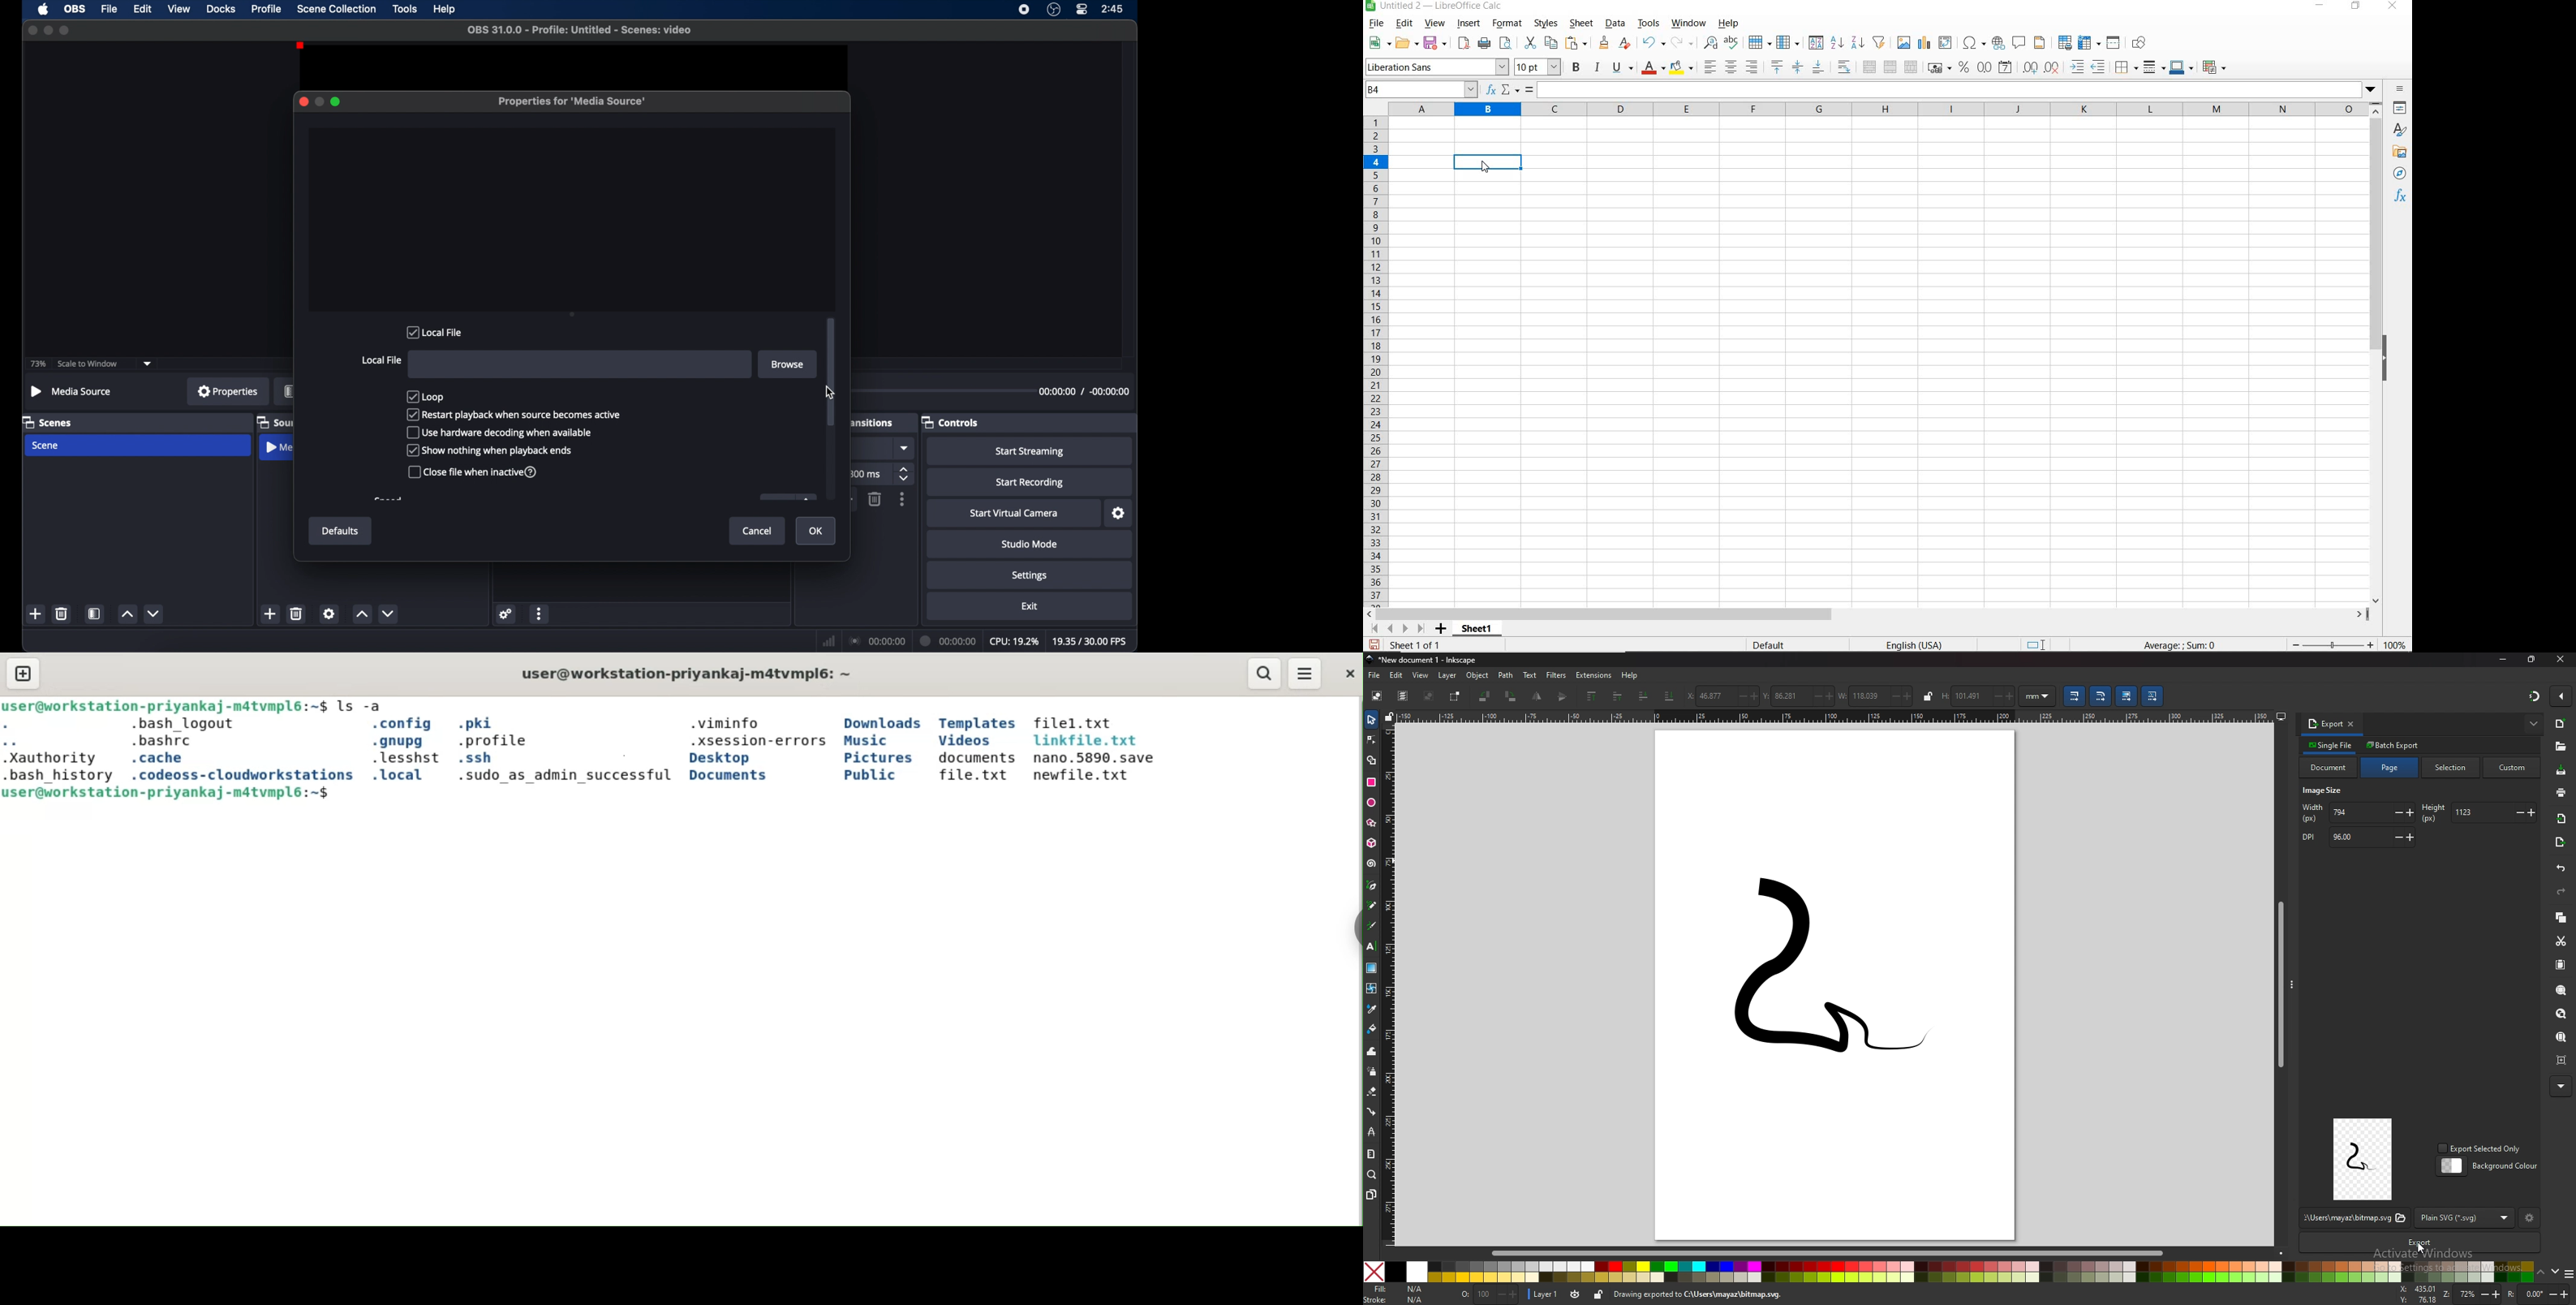 The width and height of the screenshot is (2576, 1316). What do you see at coordinates (1024, 9) in the screenshot?
I see `screen recorder icon` at bounding box center [1024, 9].